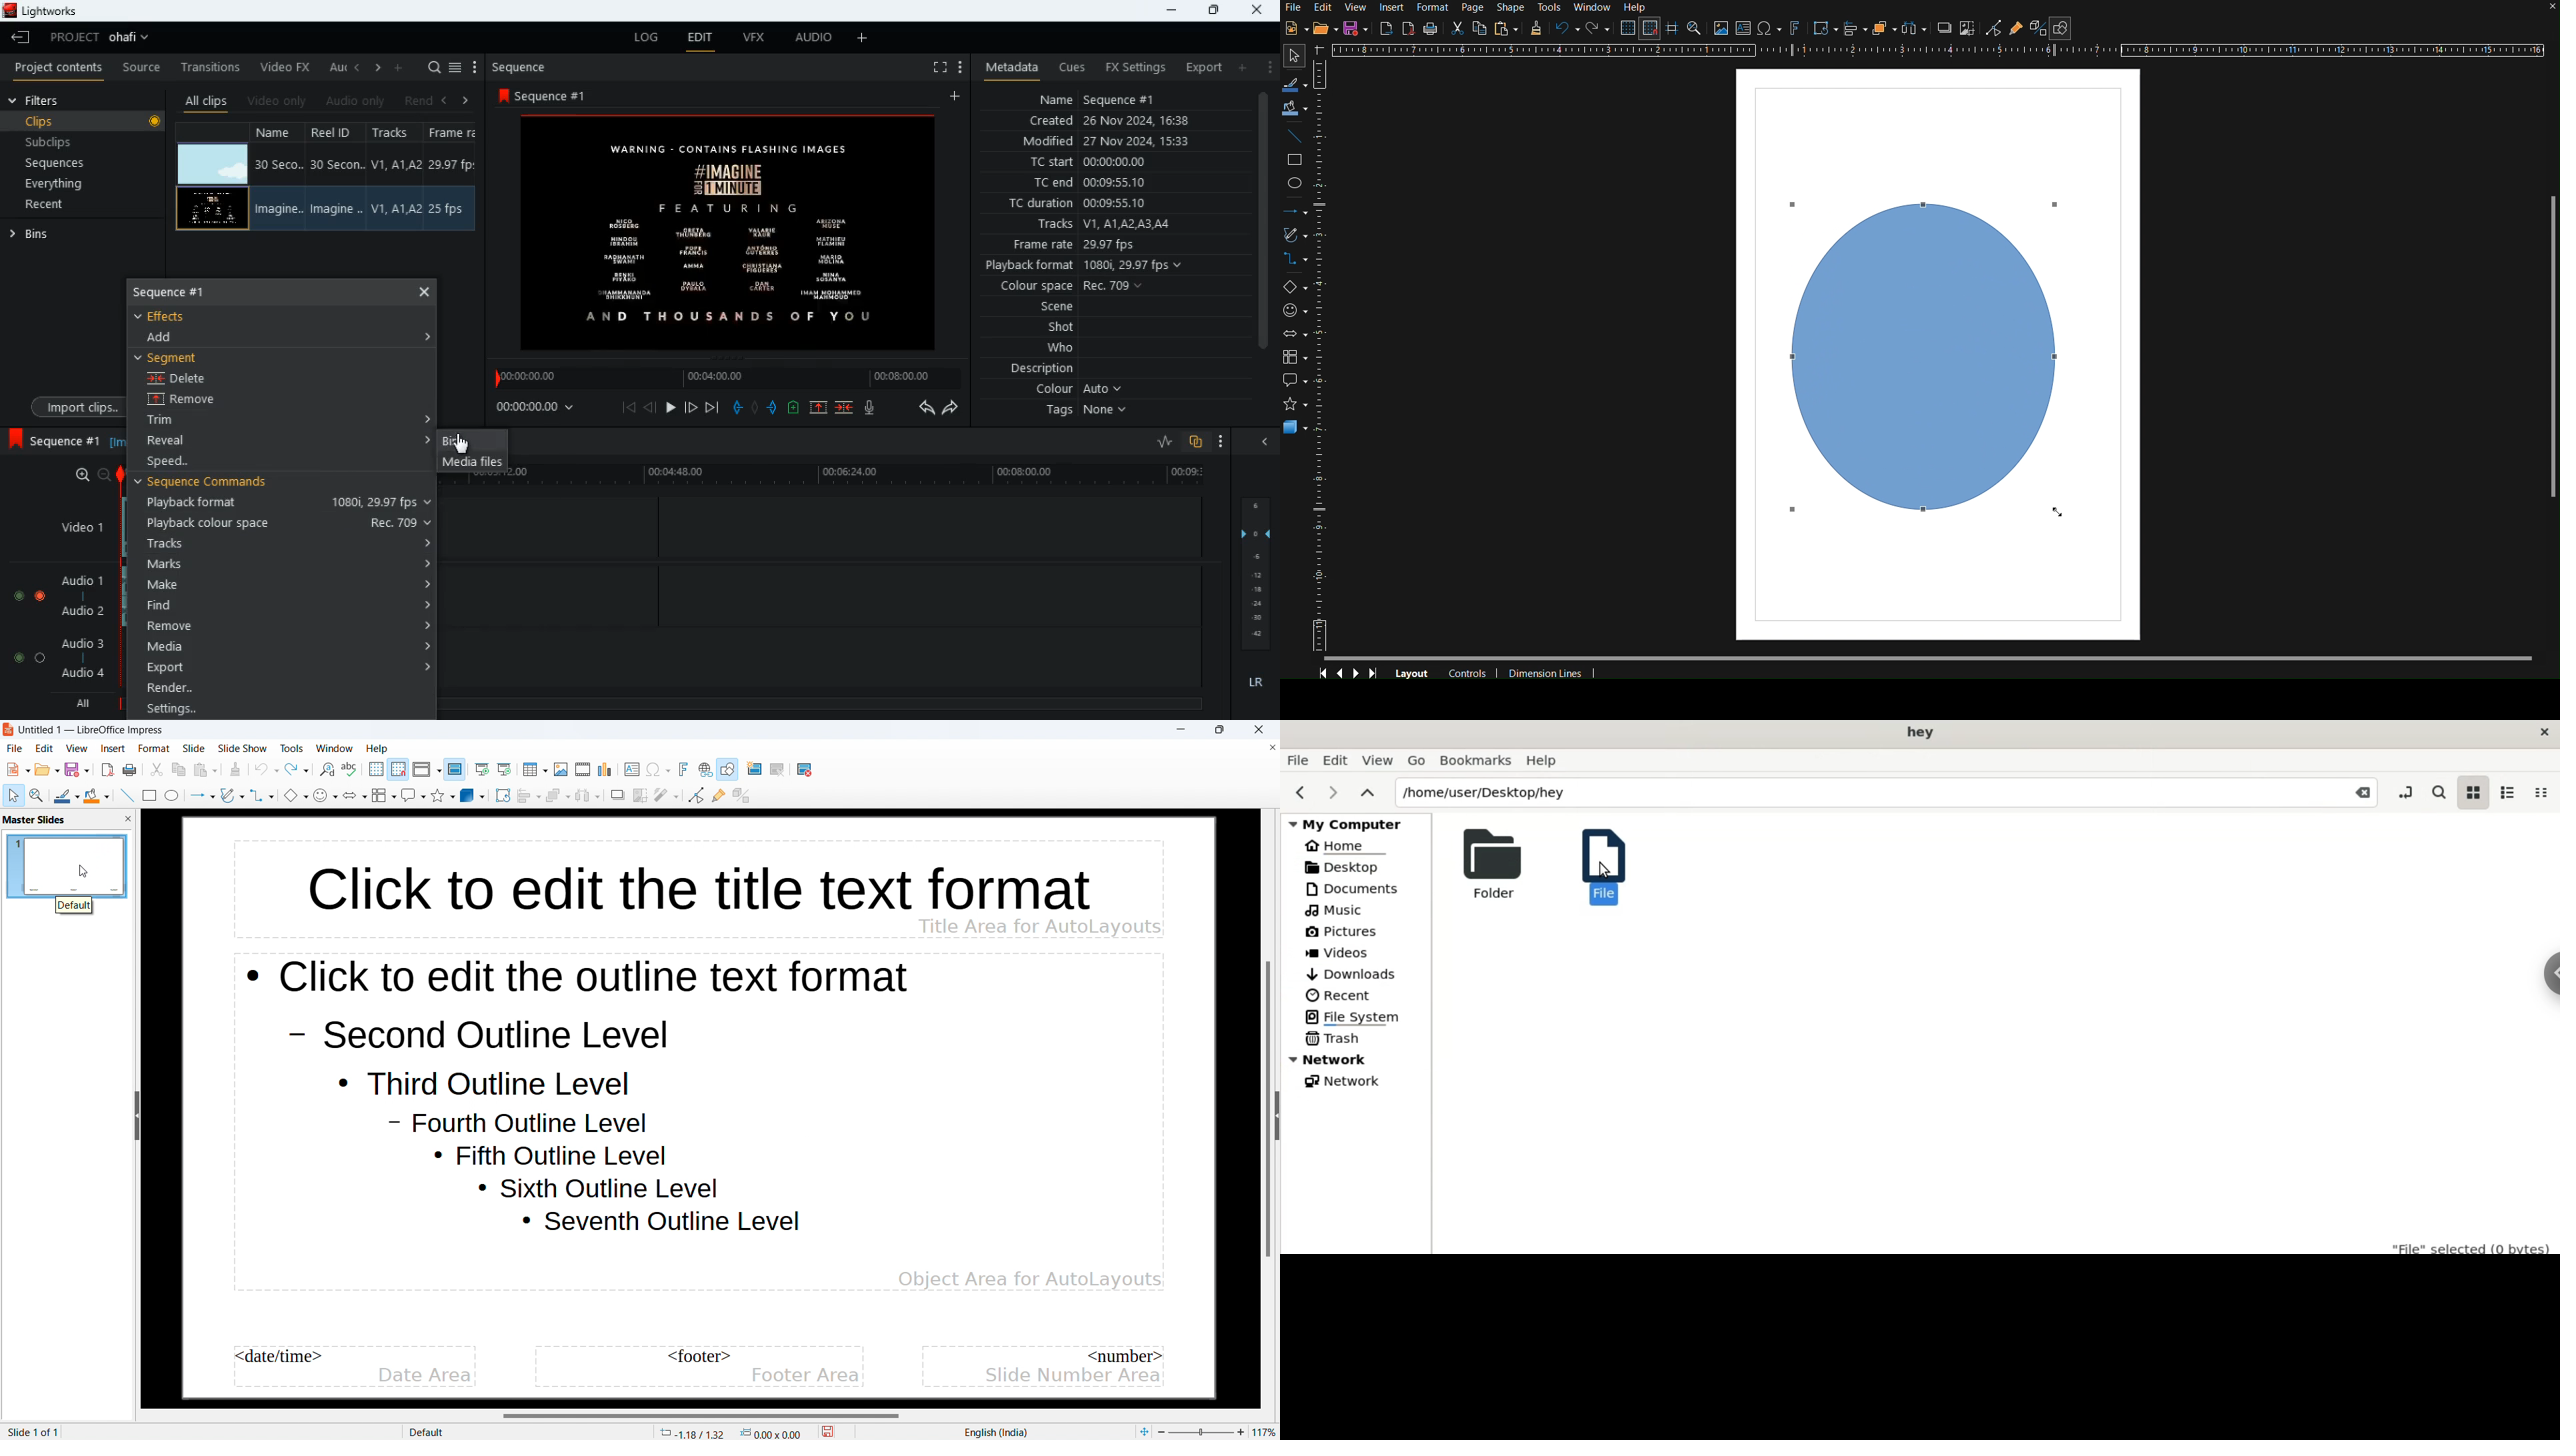  What do you see at coordinates (45, 749) in the screenshot?
I see `edit` at bounding box center [45, 749].